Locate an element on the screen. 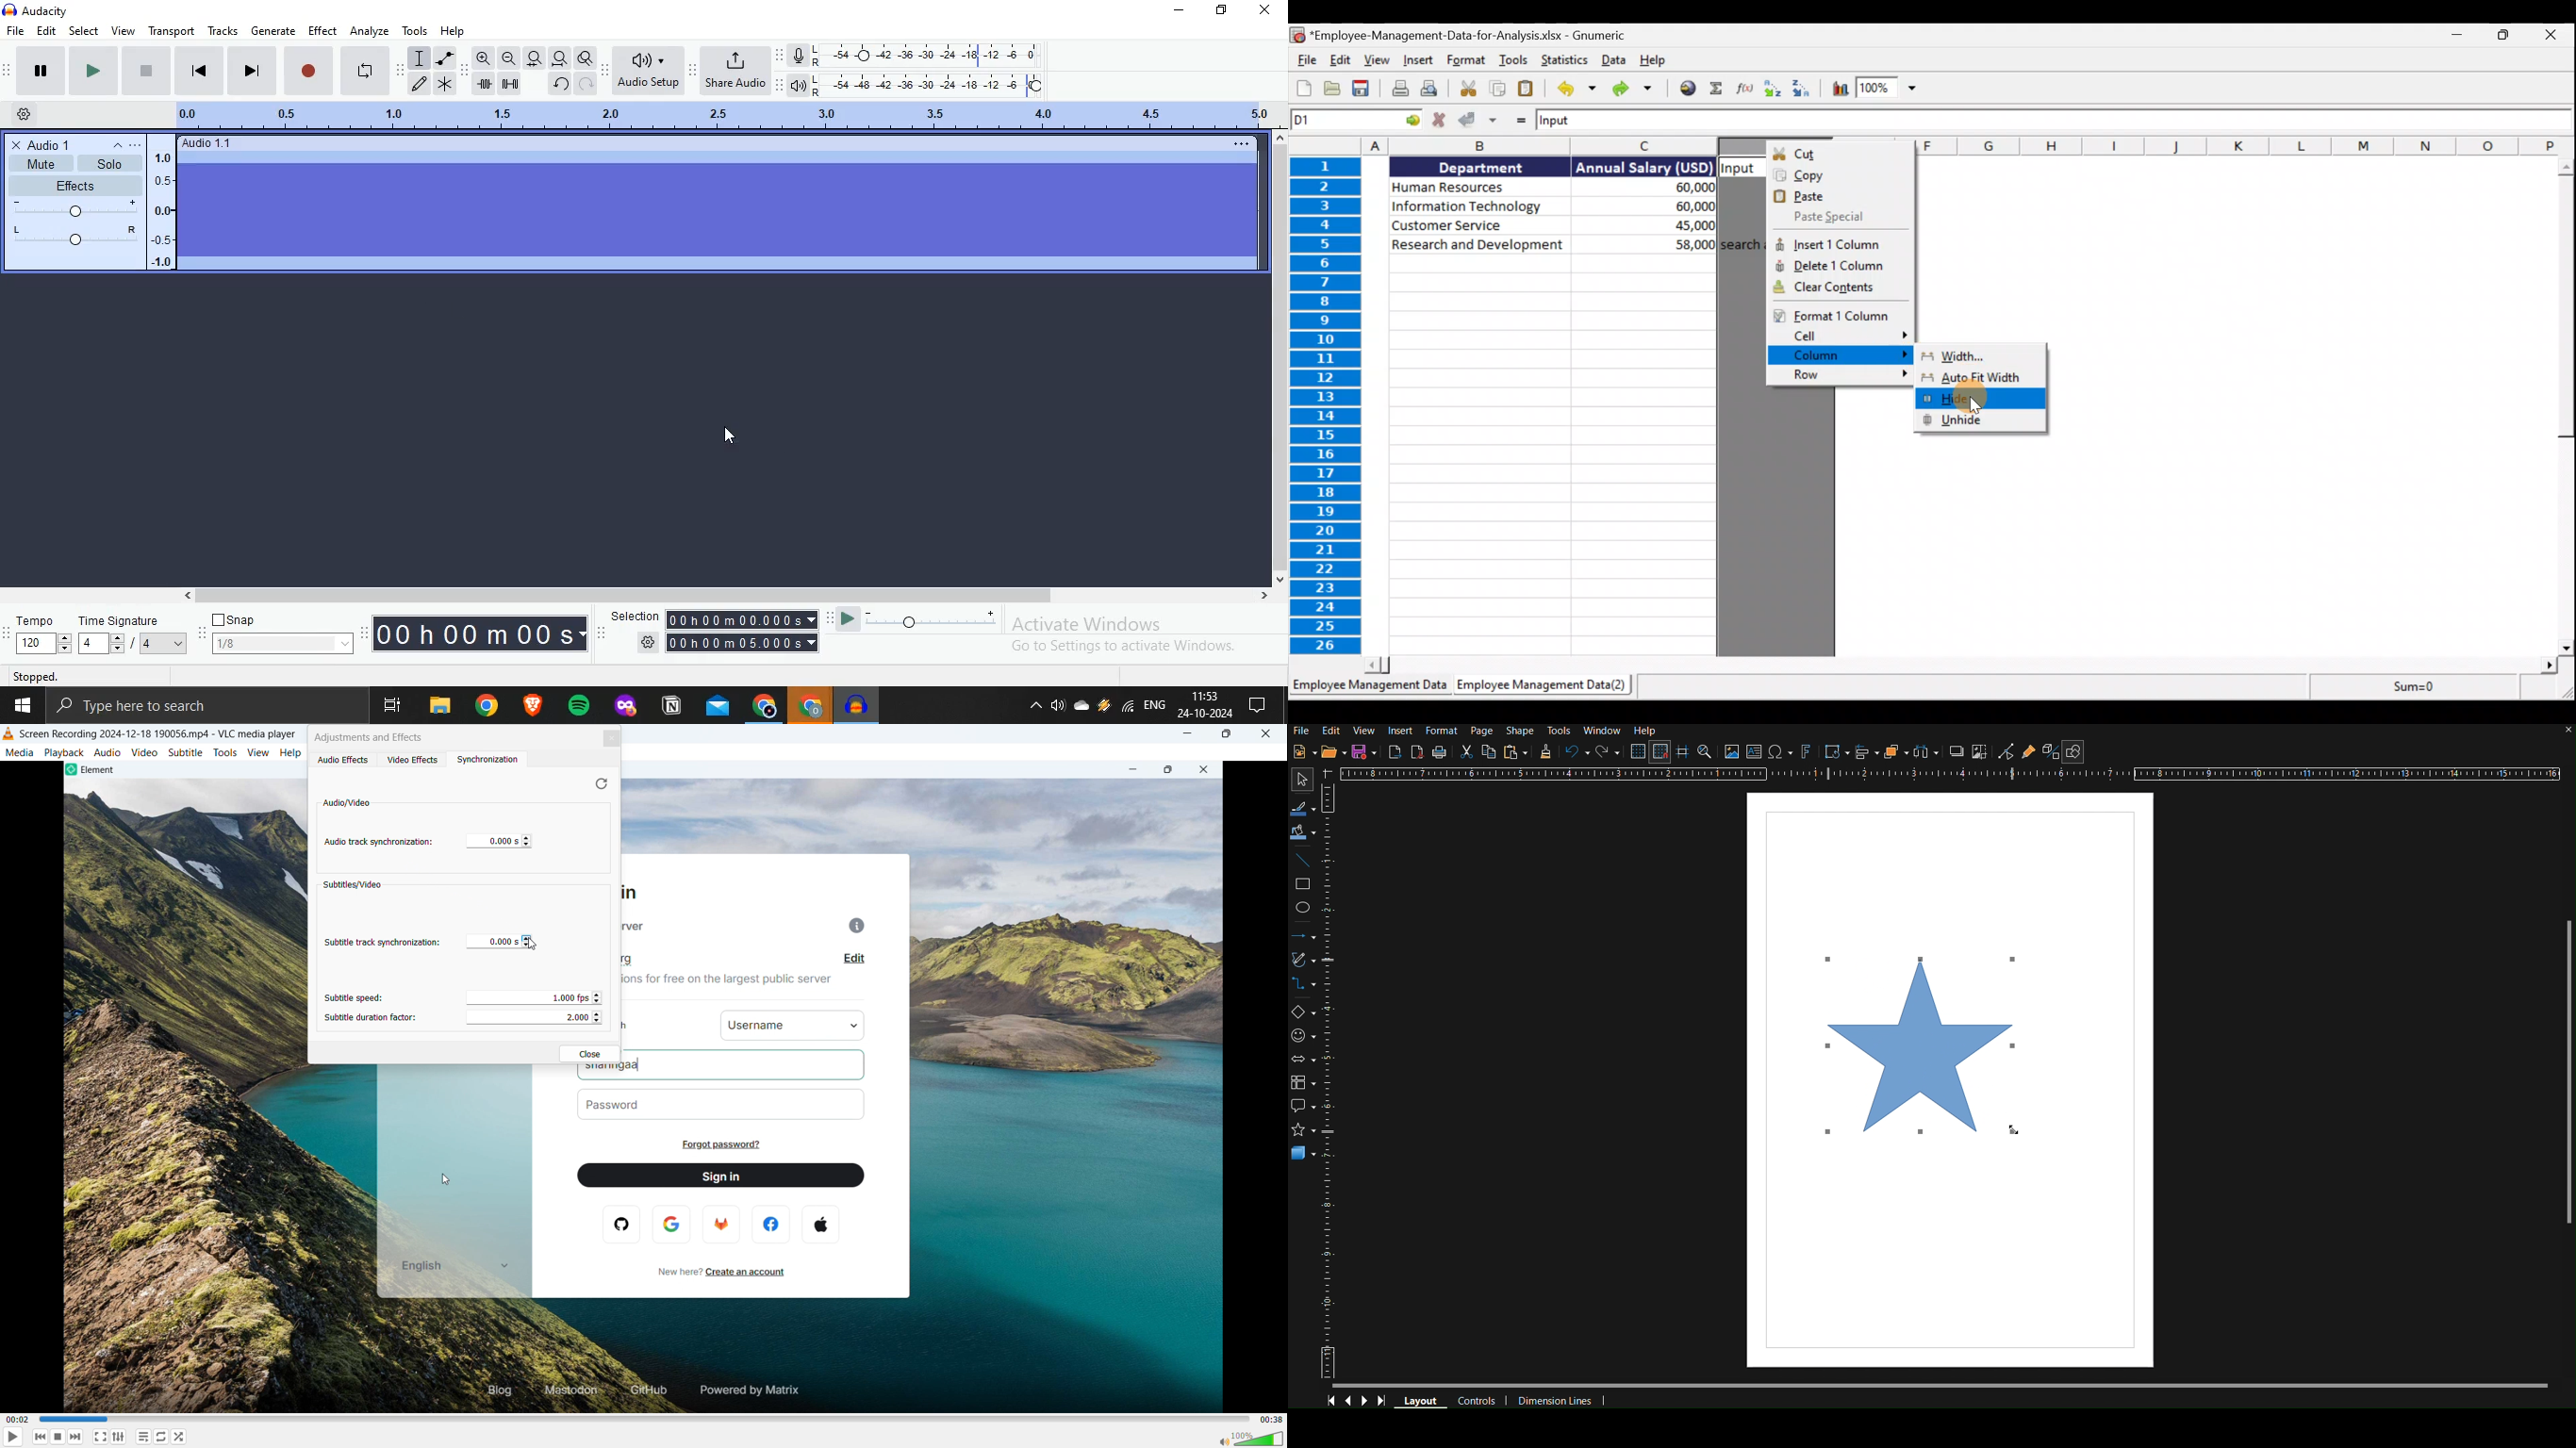 The width and height of the screenshot is (2576, 1456). Arrange is located at coordinates (1894, 754).